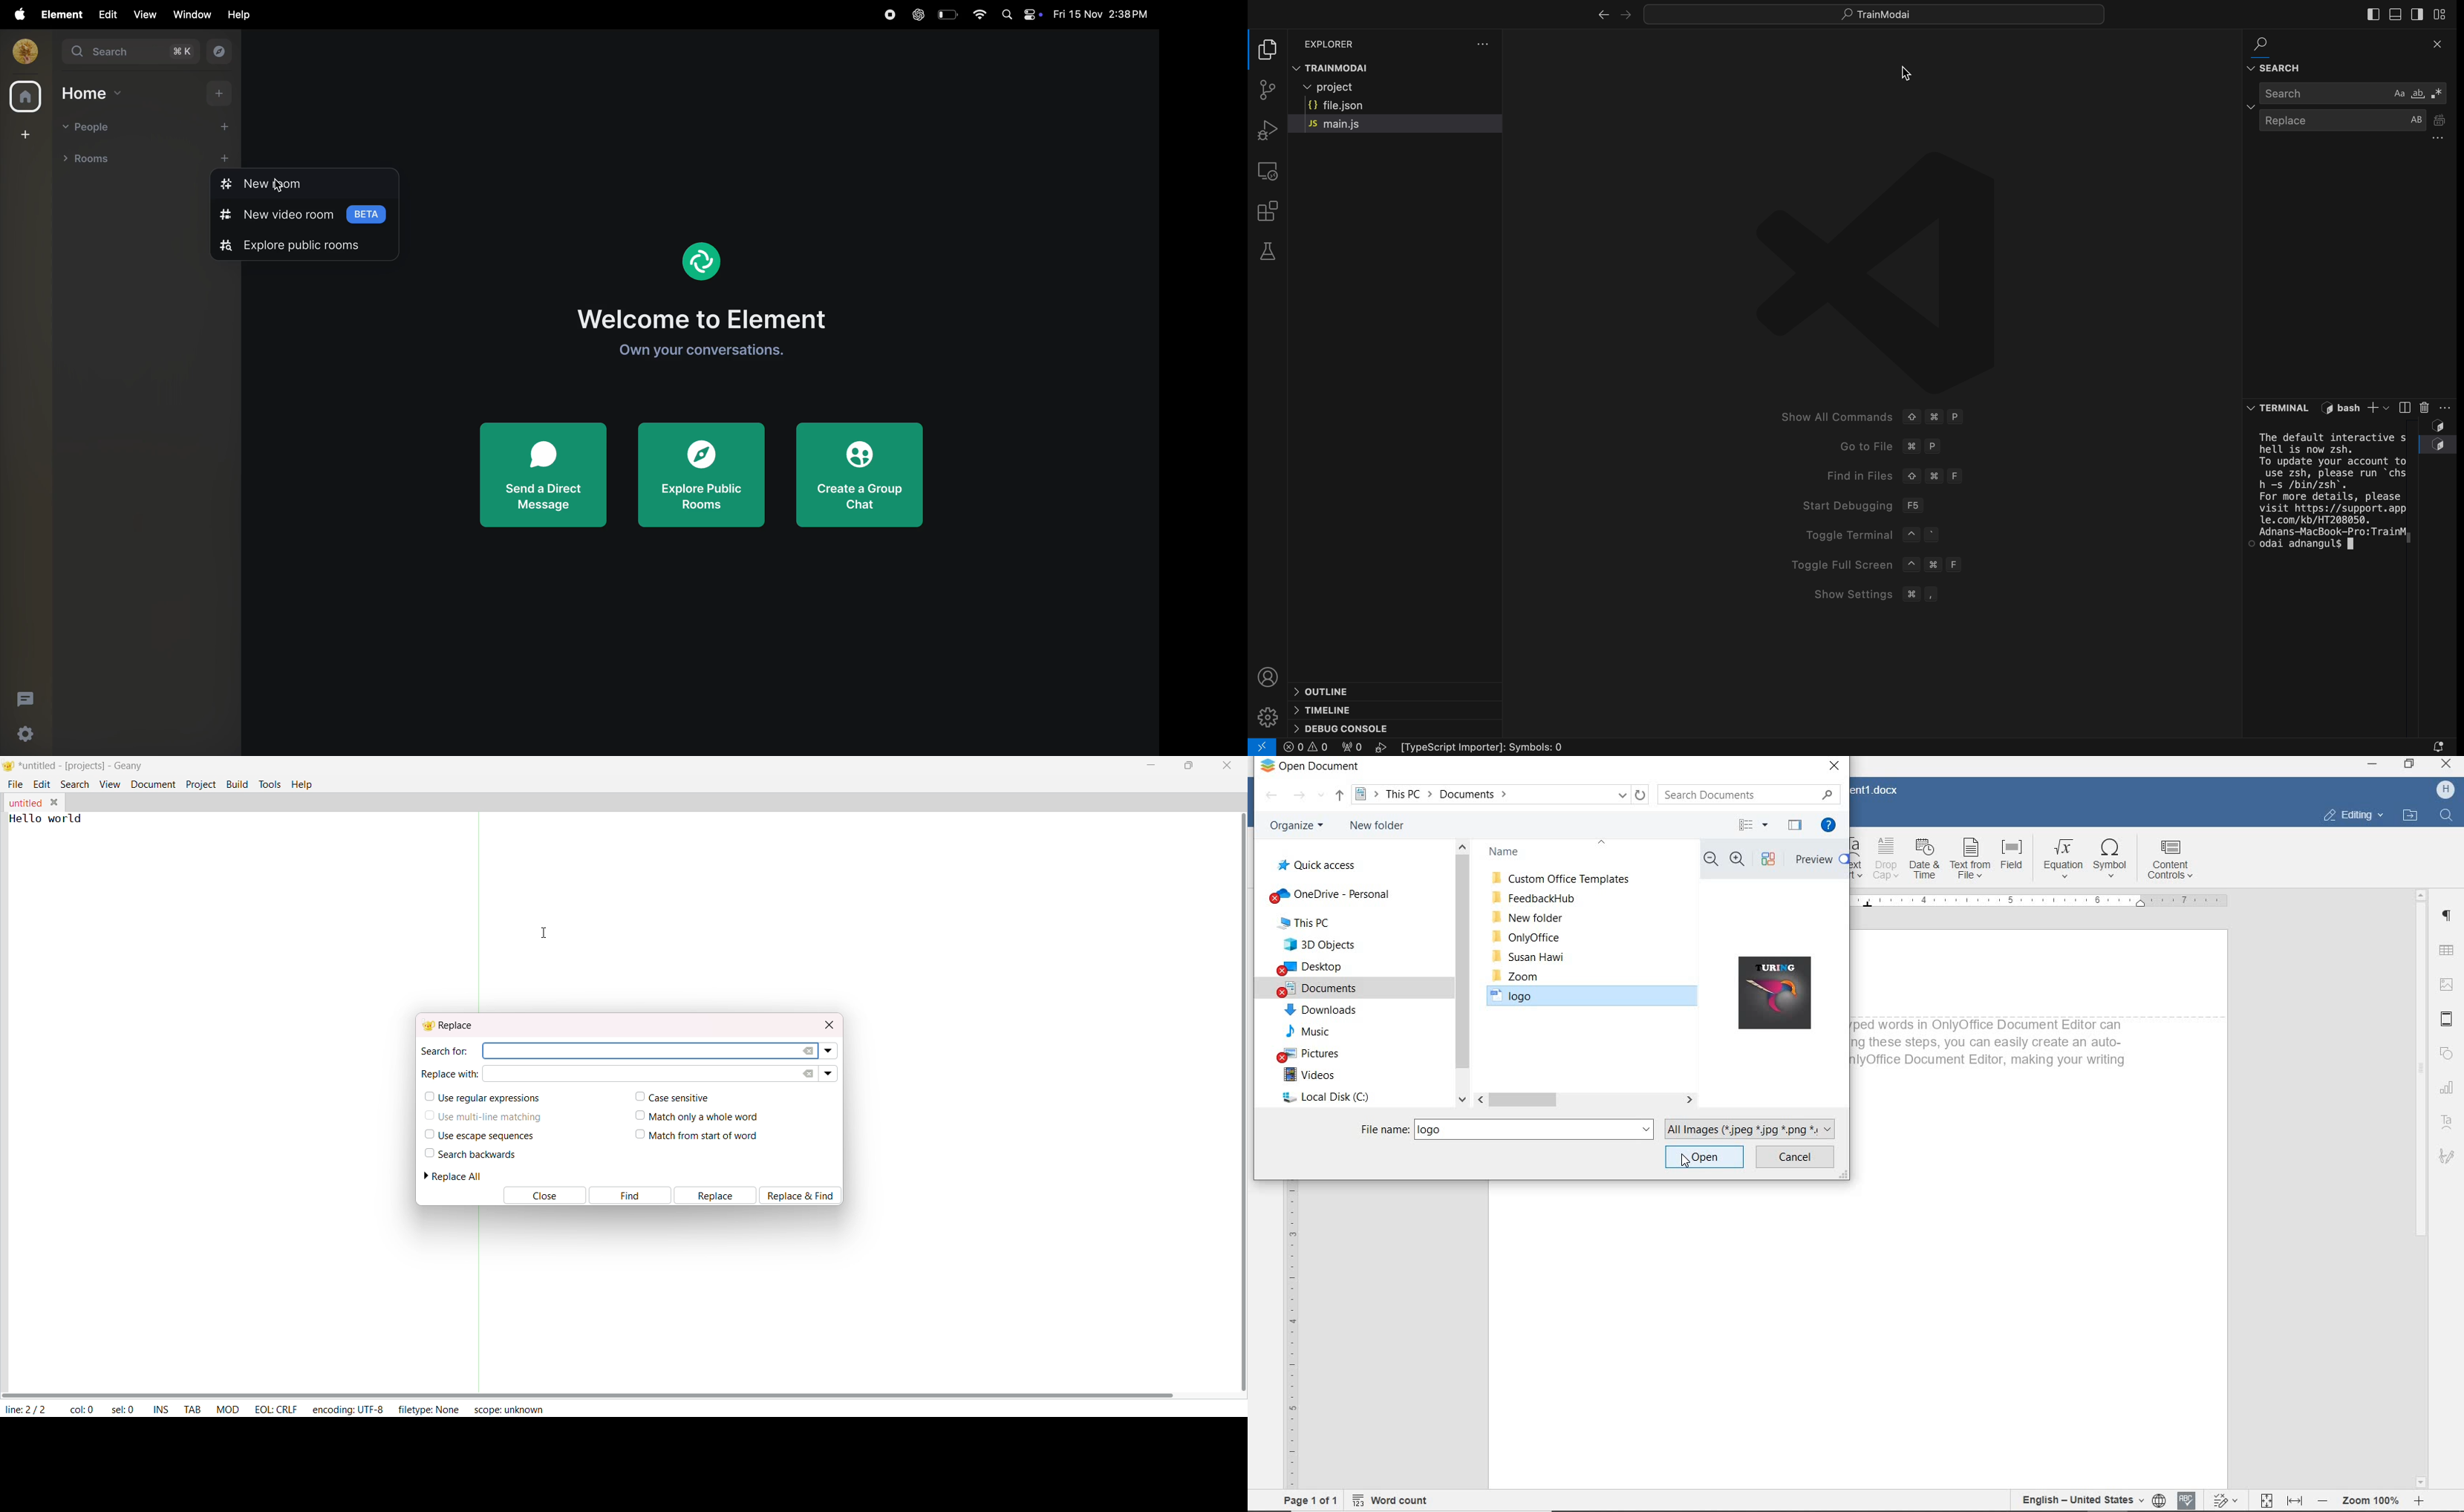 This screenshot has height=1512, width=2464. I want to click on explore public room, so click(701, 477).